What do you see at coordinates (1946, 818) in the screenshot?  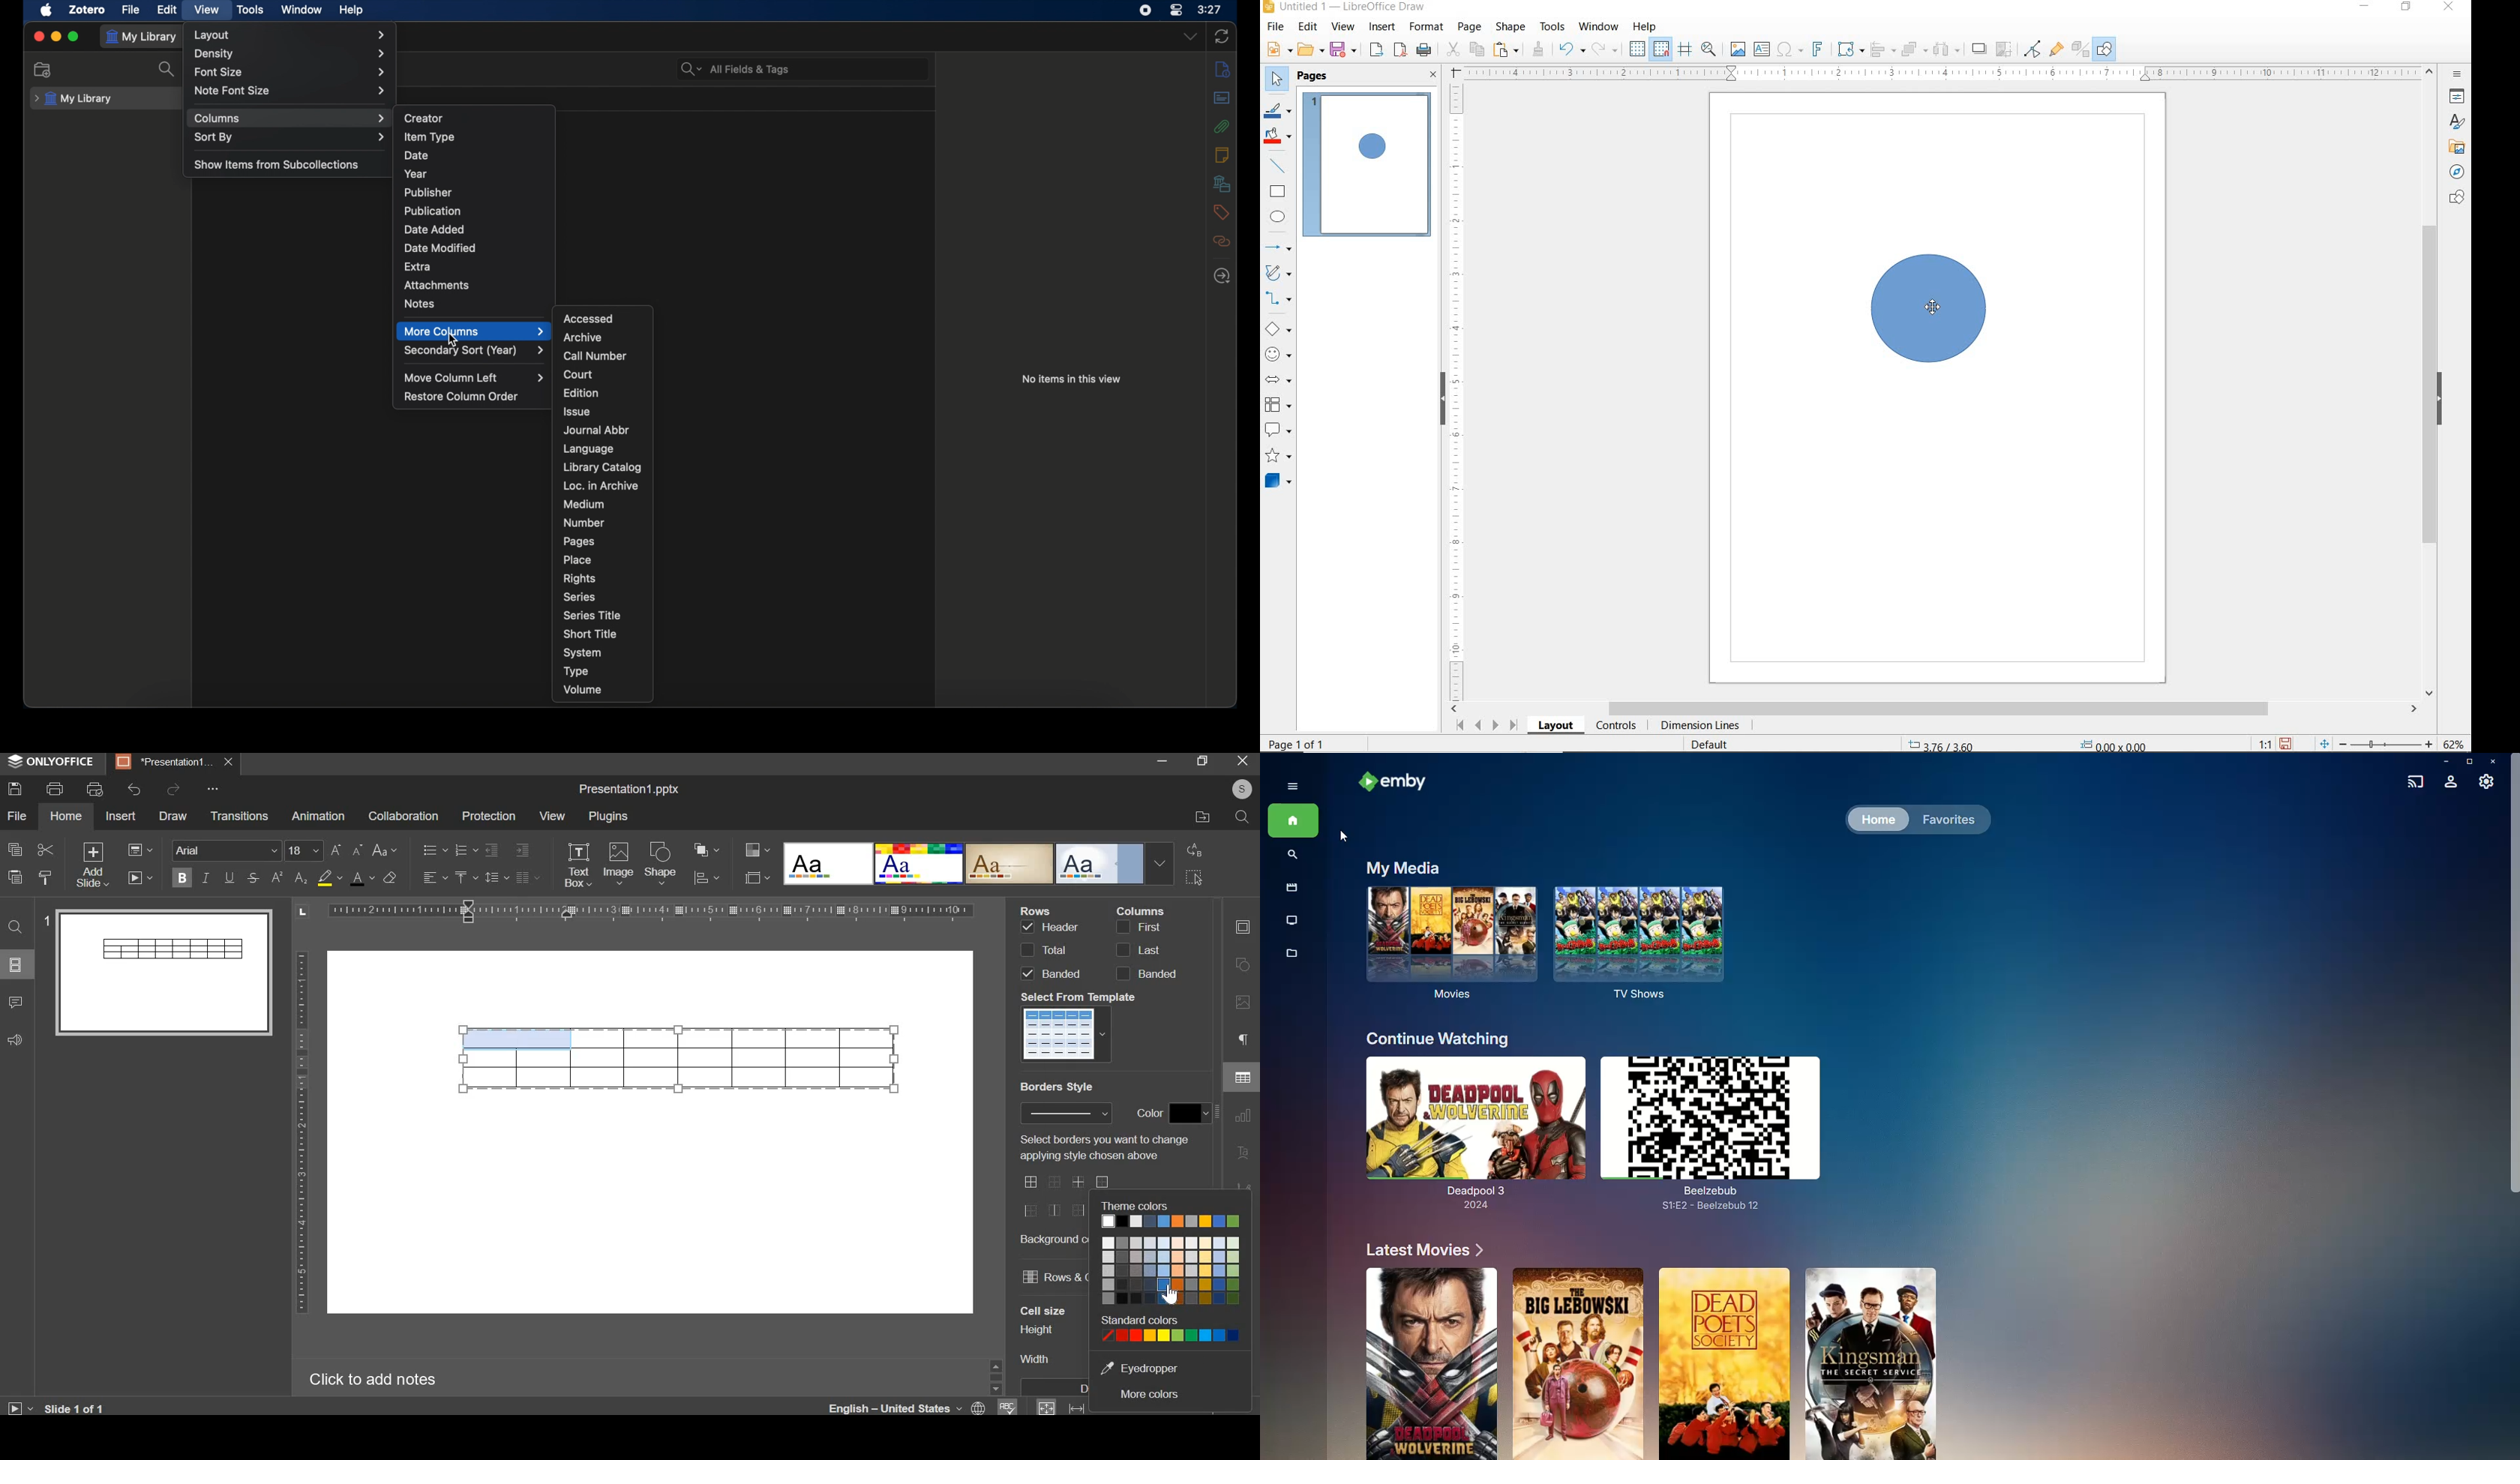 I see `Favorites` at bounding box center [1946, 818].